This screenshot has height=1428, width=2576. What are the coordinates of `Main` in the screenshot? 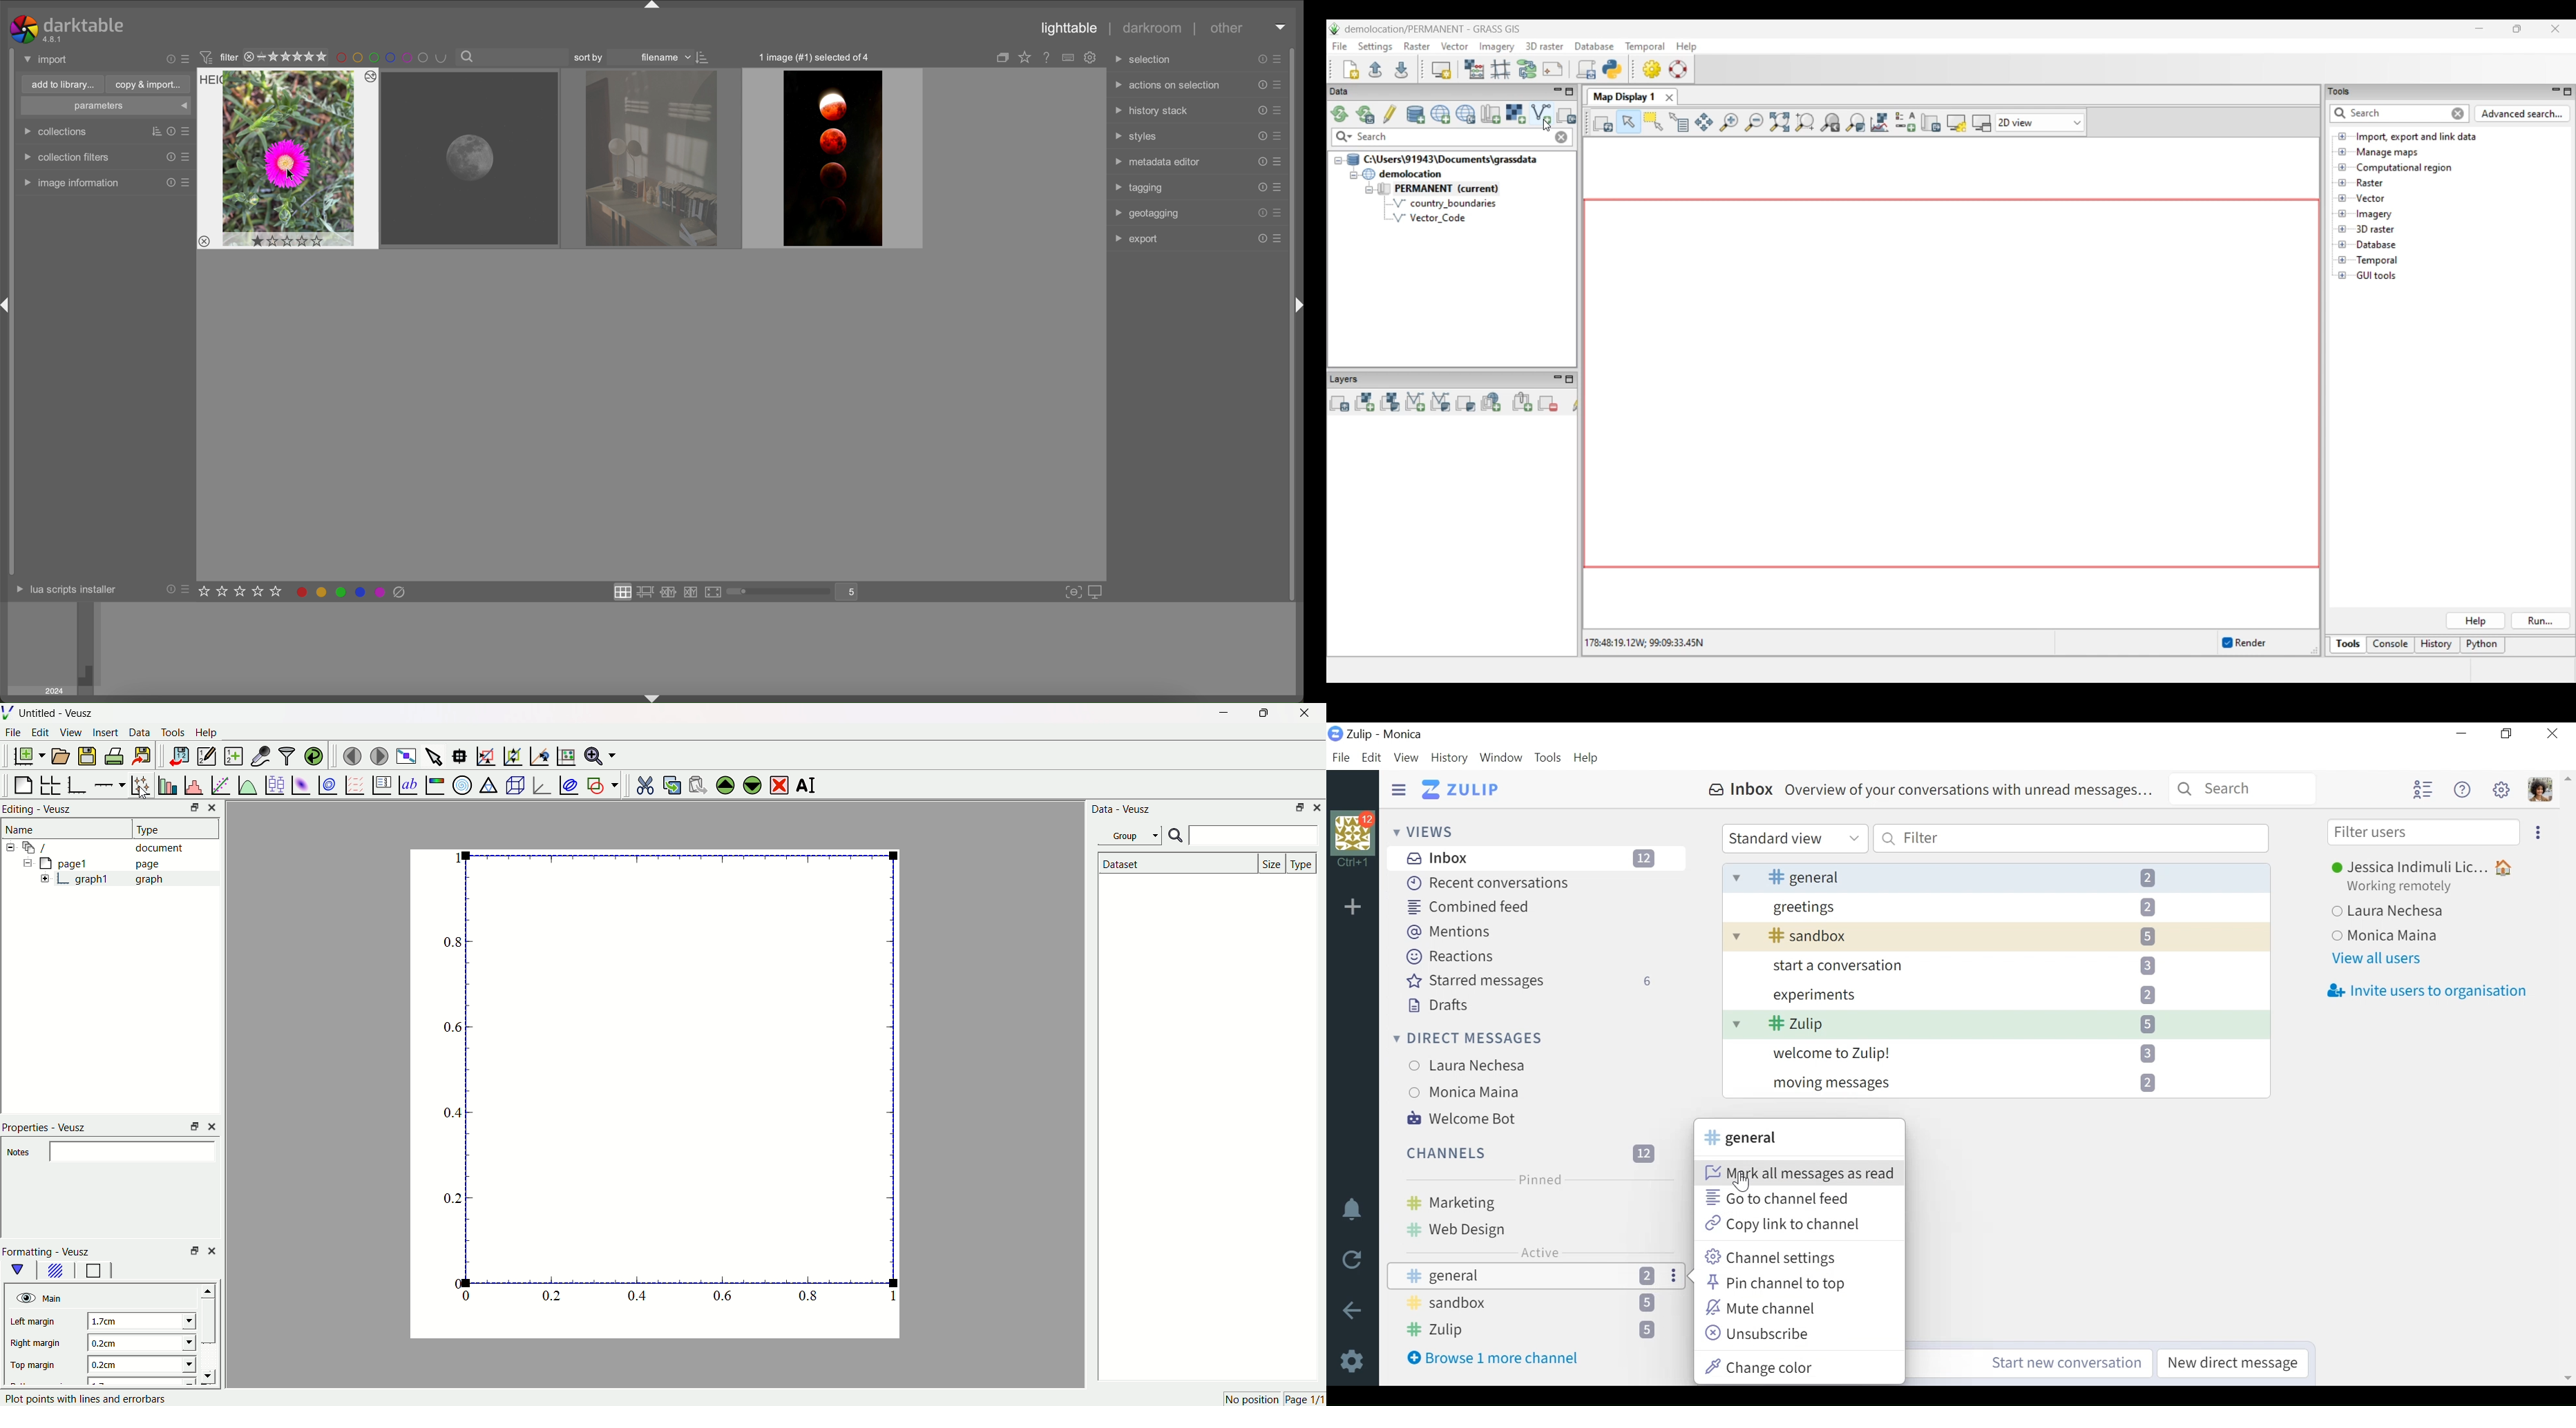 It's located at (55, 1298).